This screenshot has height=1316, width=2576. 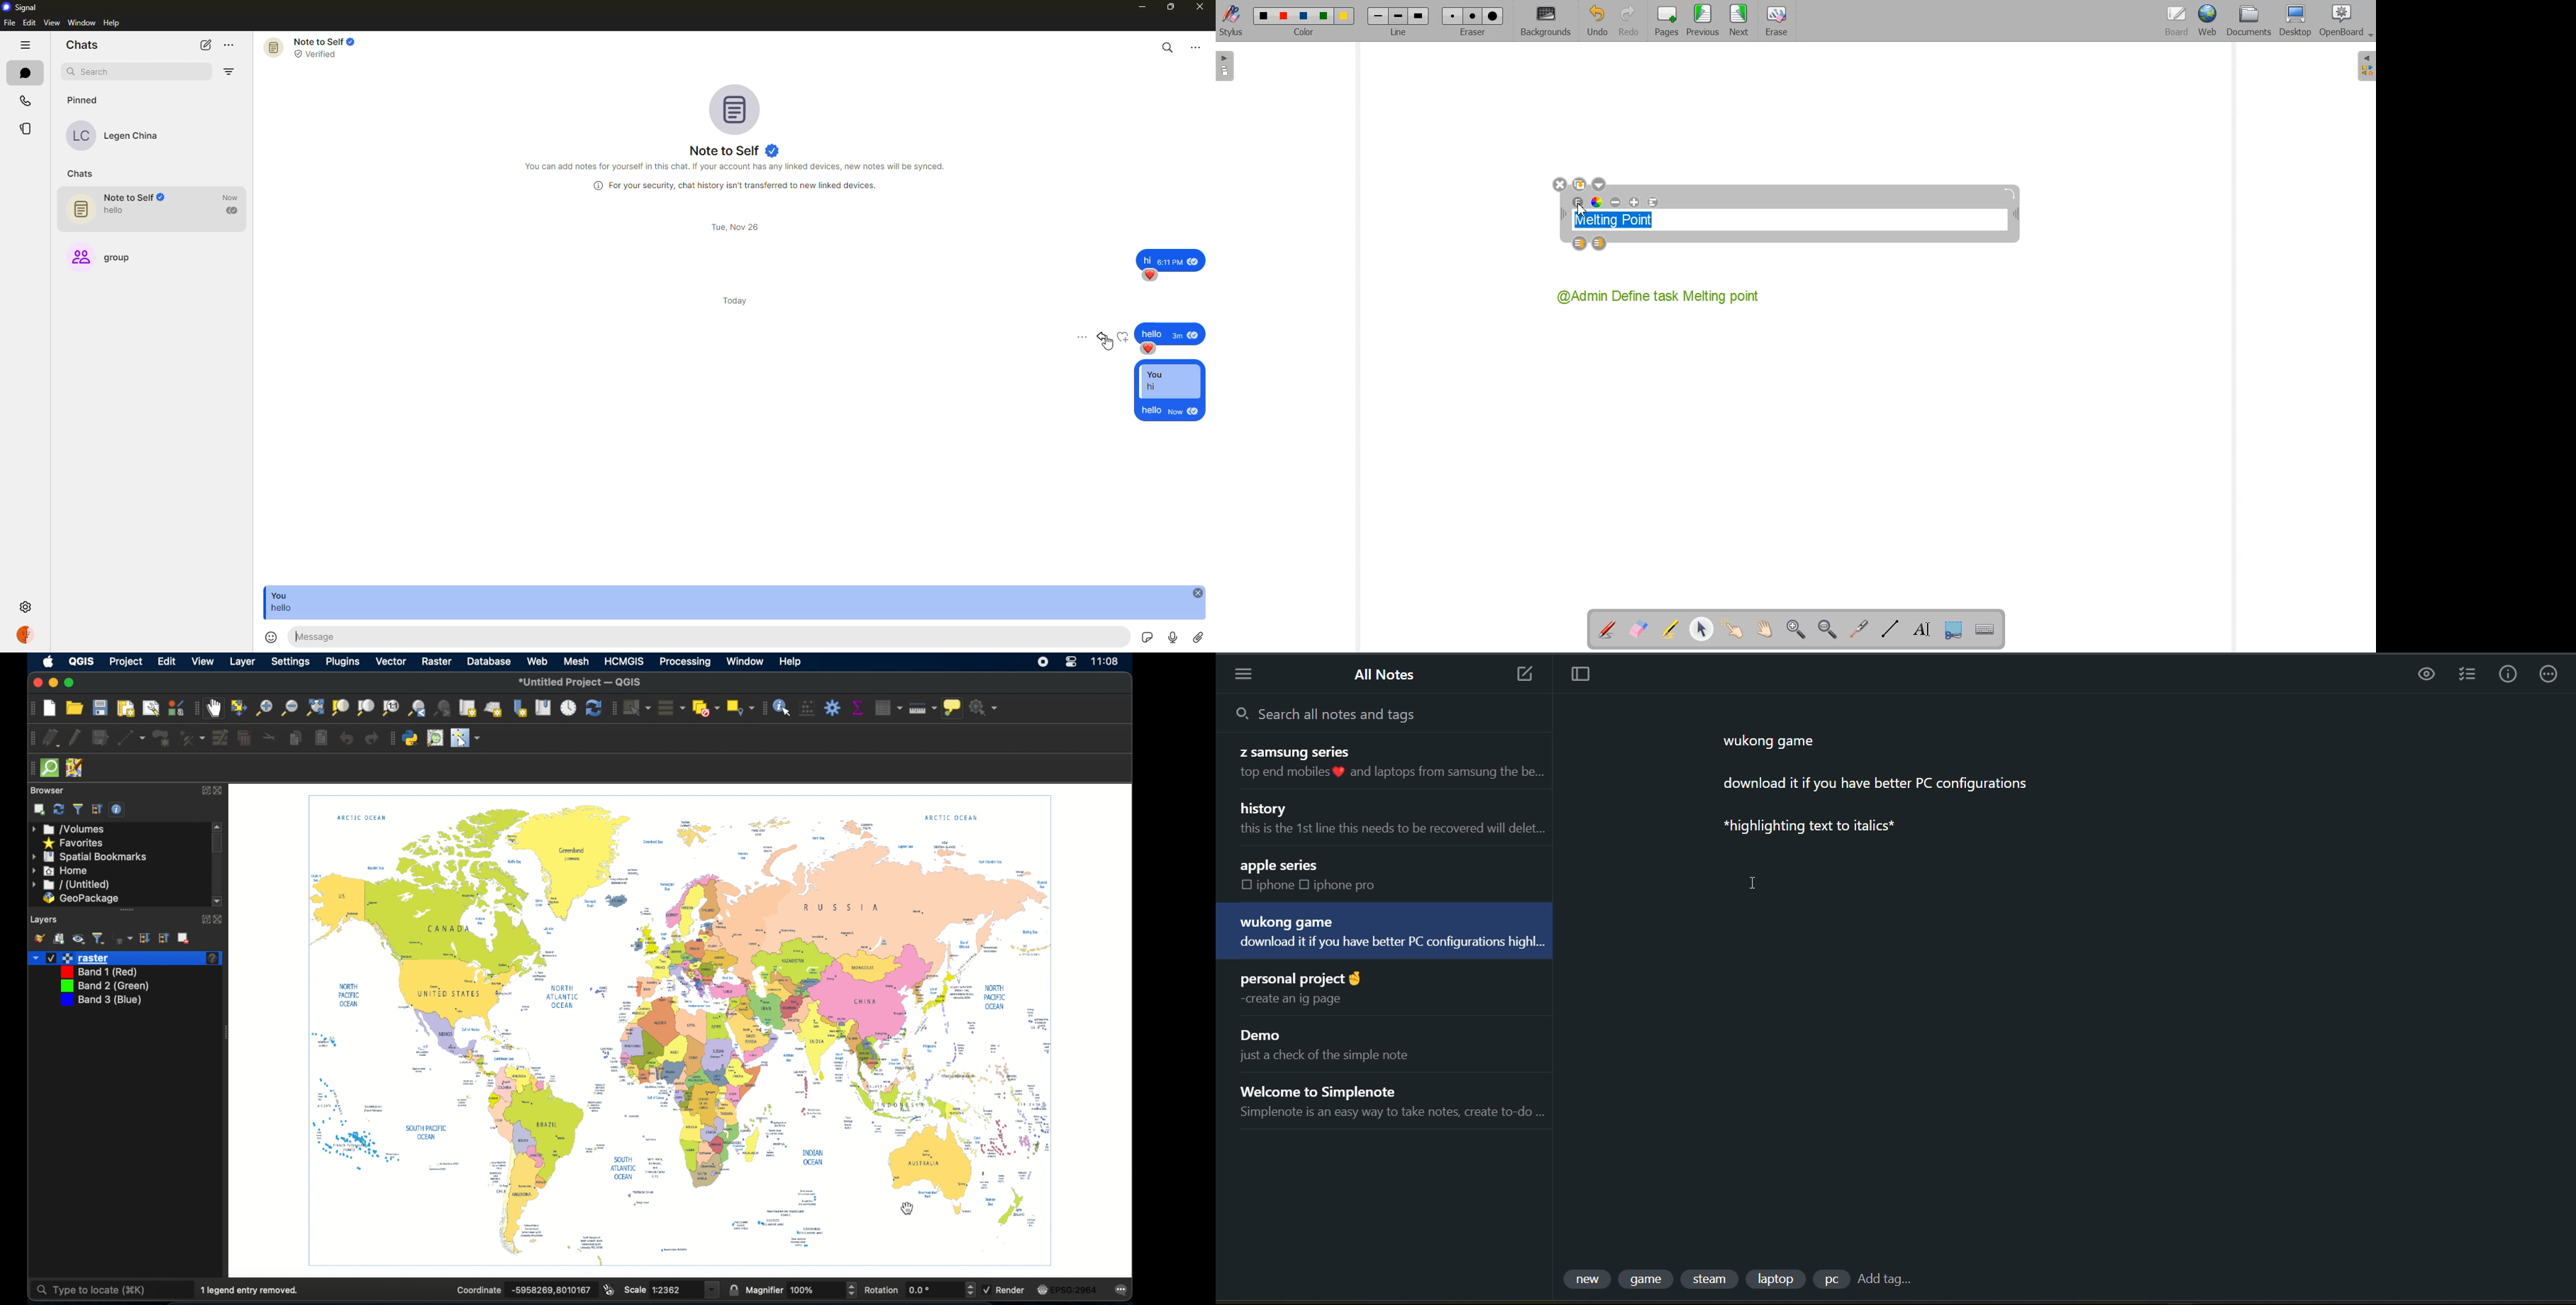 What do you see at coordinates (219, 738) in the screenshot?
I see `modify attributes` at bounding box center [219, 738].